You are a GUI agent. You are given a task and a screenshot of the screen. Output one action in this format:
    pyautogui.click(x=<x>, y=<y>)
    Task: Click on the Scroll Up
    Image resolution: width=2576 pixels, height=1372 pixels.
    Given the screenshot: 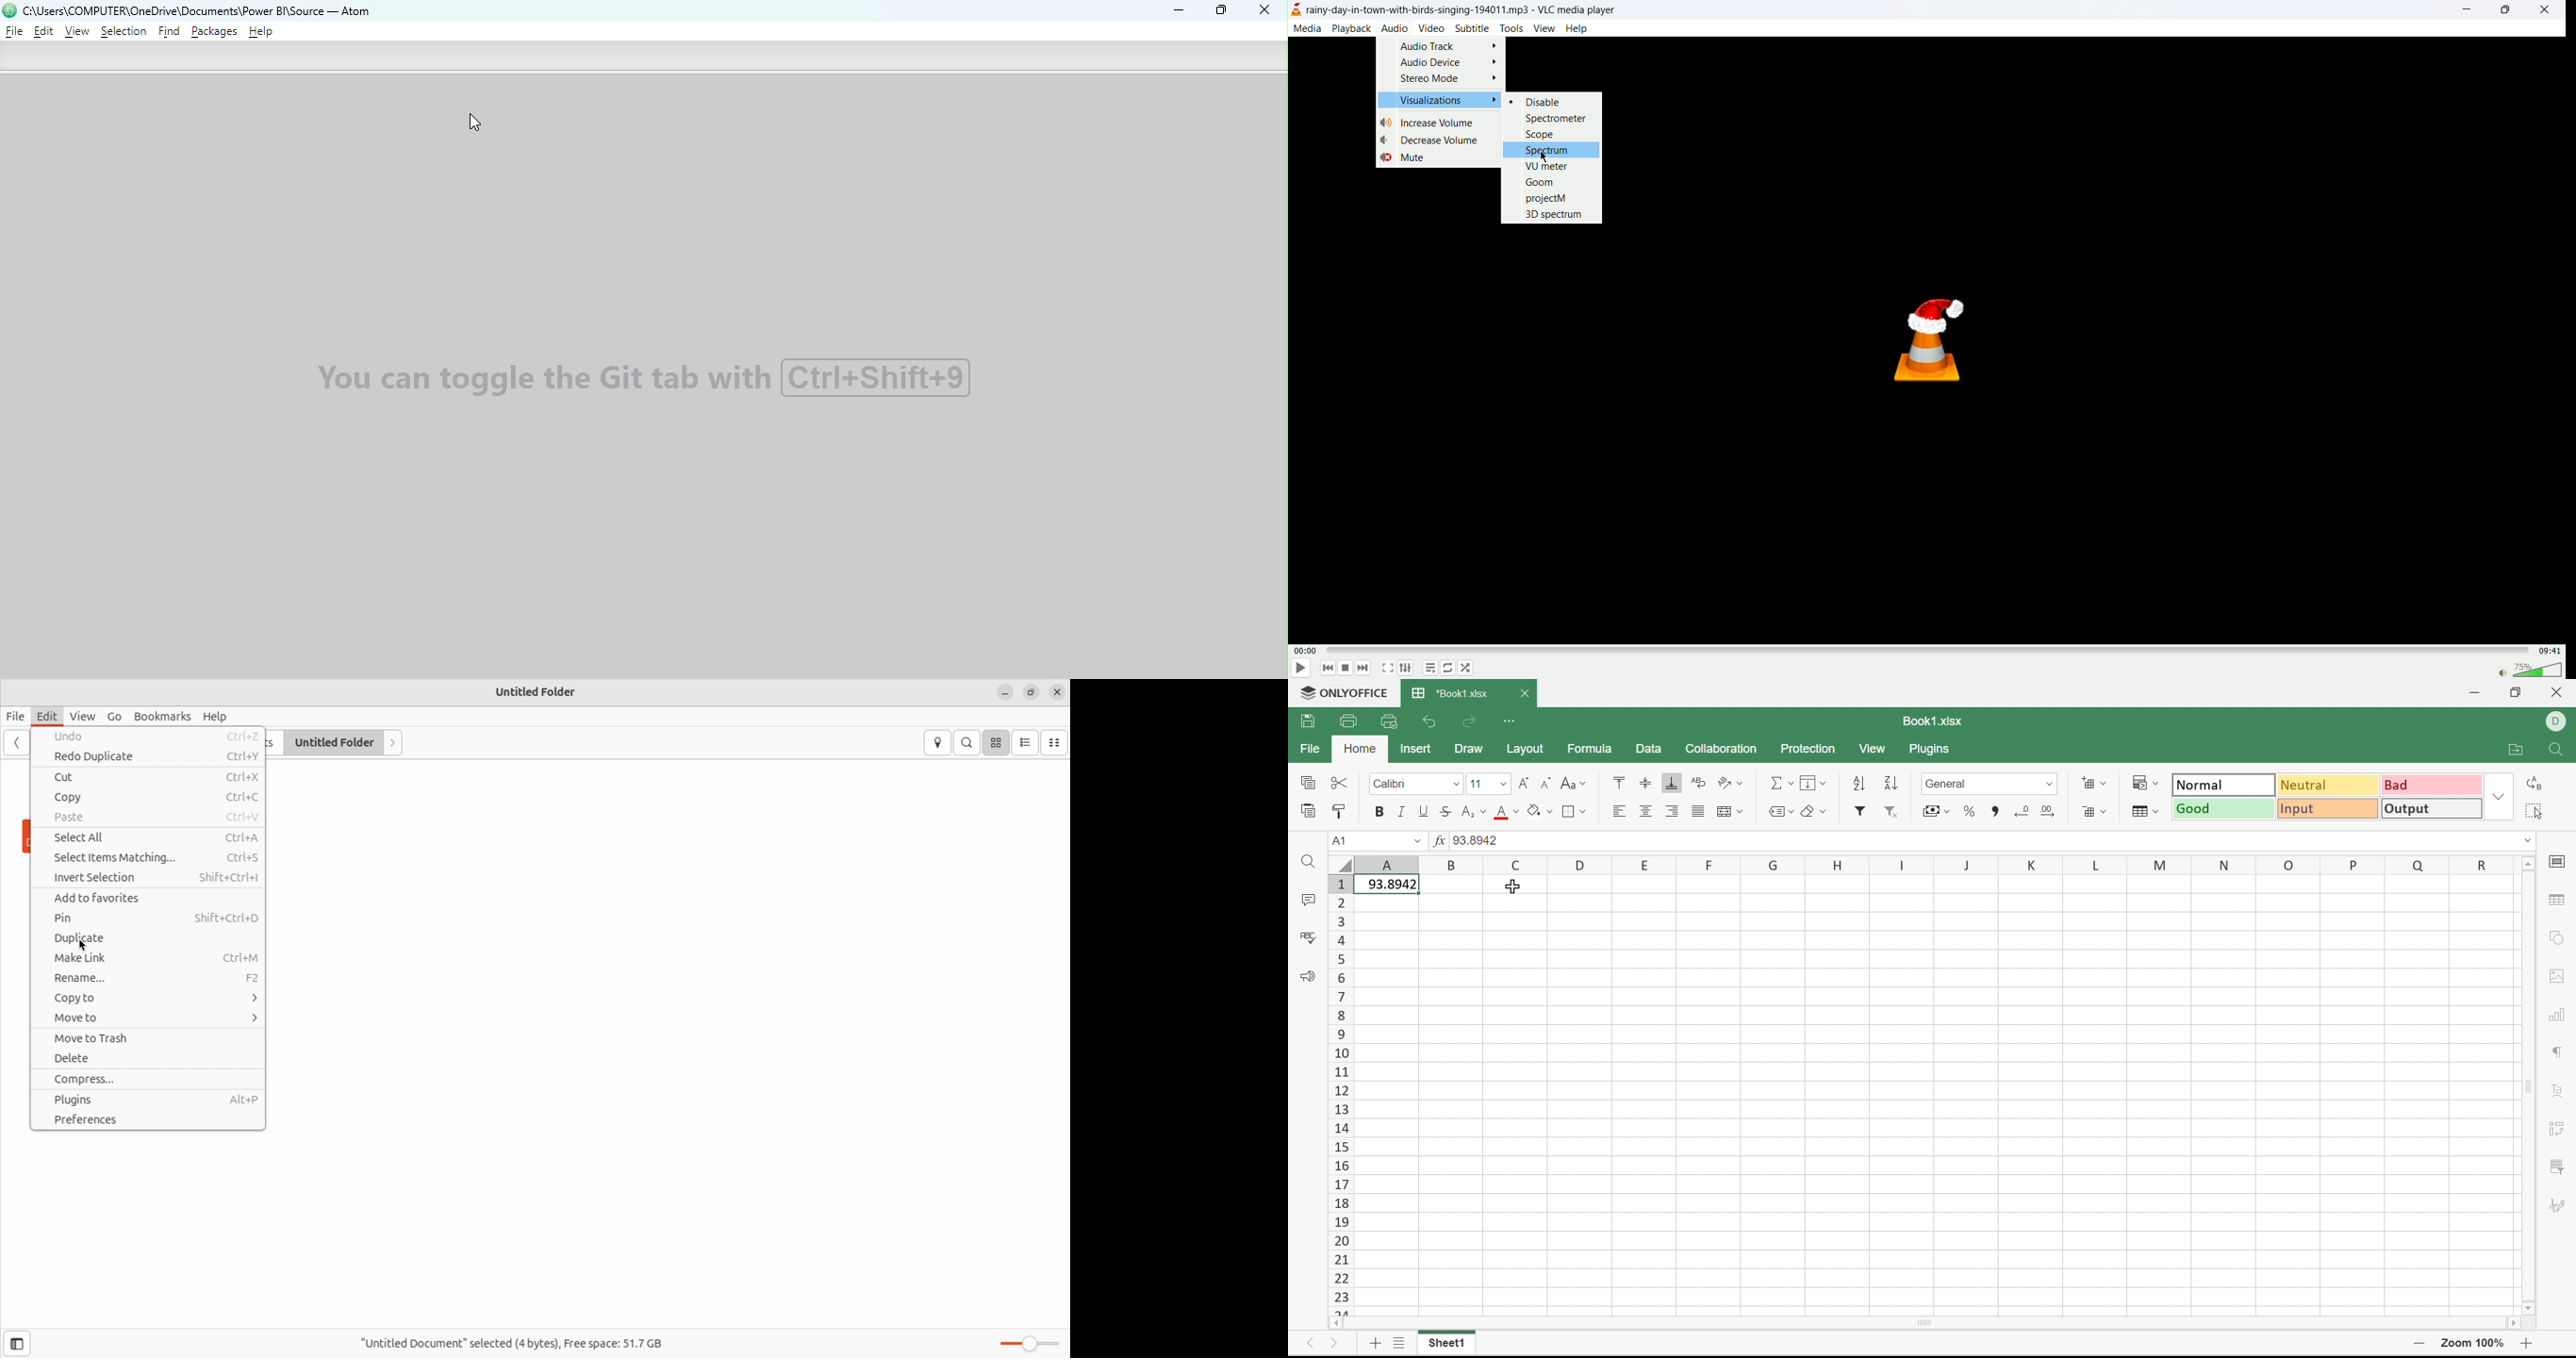 What is the action you would take?
    pyautogui.click(x=2528, y=864)
    